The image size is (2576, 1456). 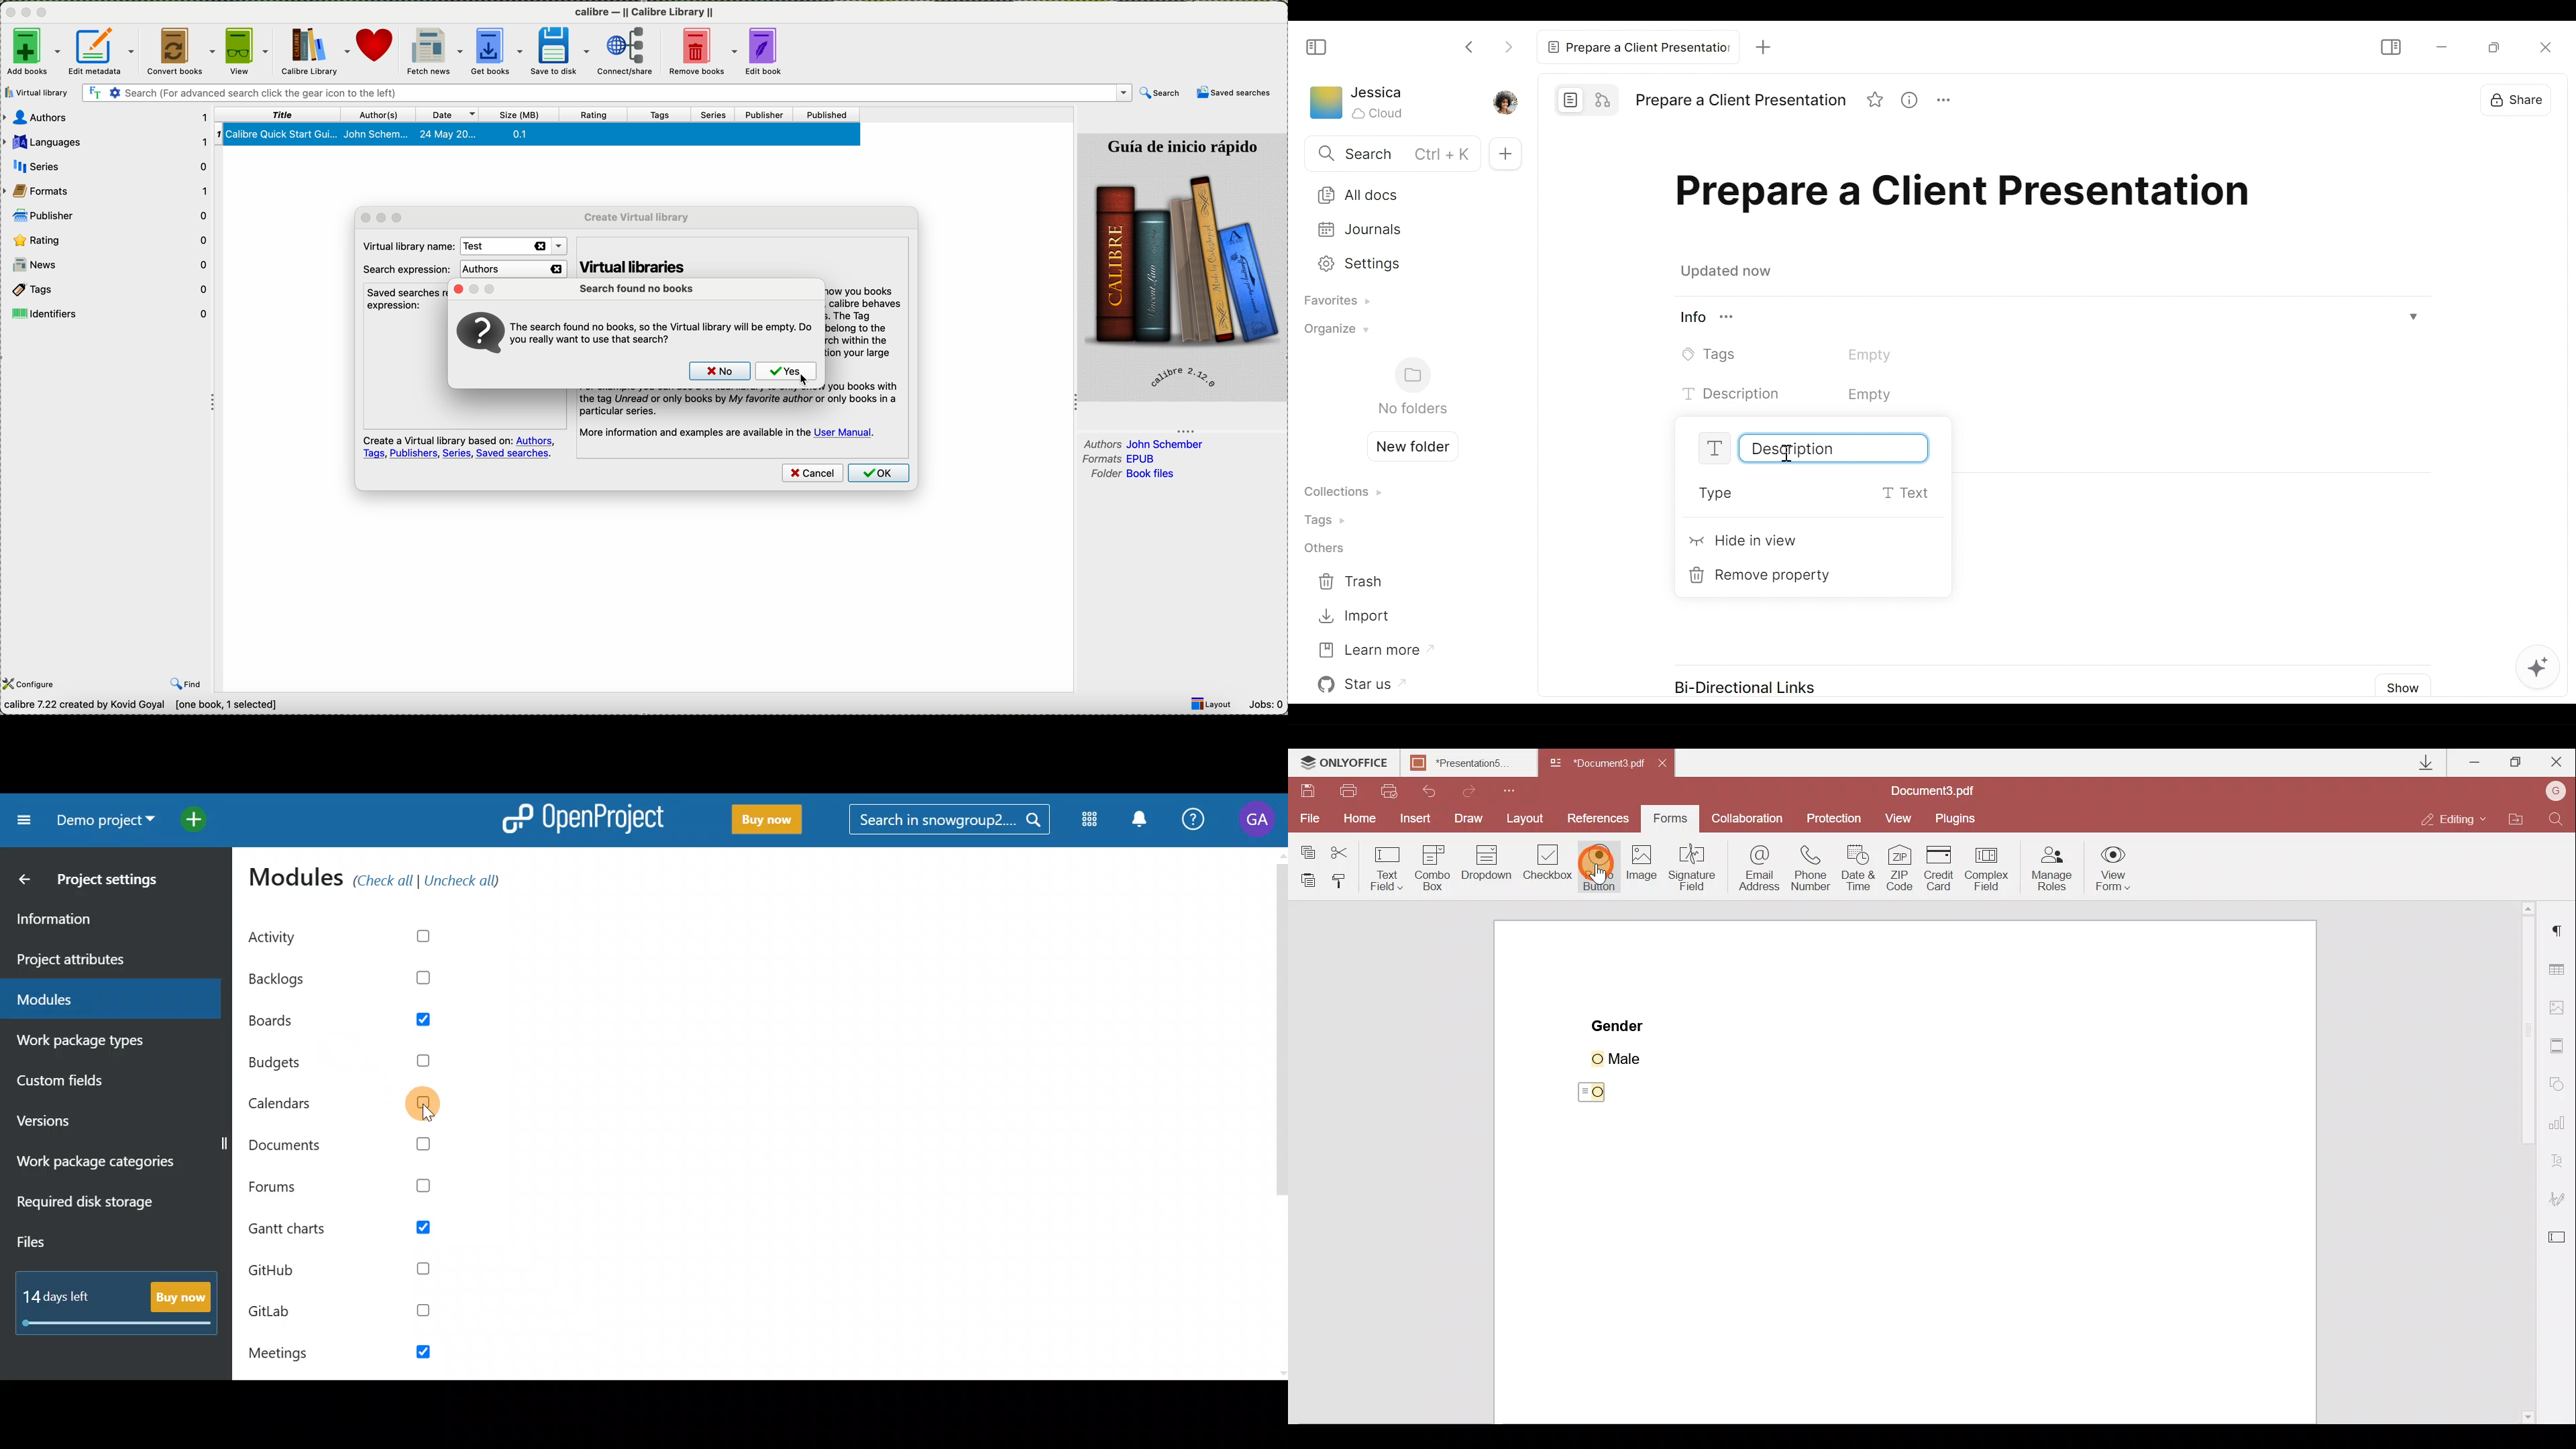 I want to click on Downloads, so click(x=2418, y=761).